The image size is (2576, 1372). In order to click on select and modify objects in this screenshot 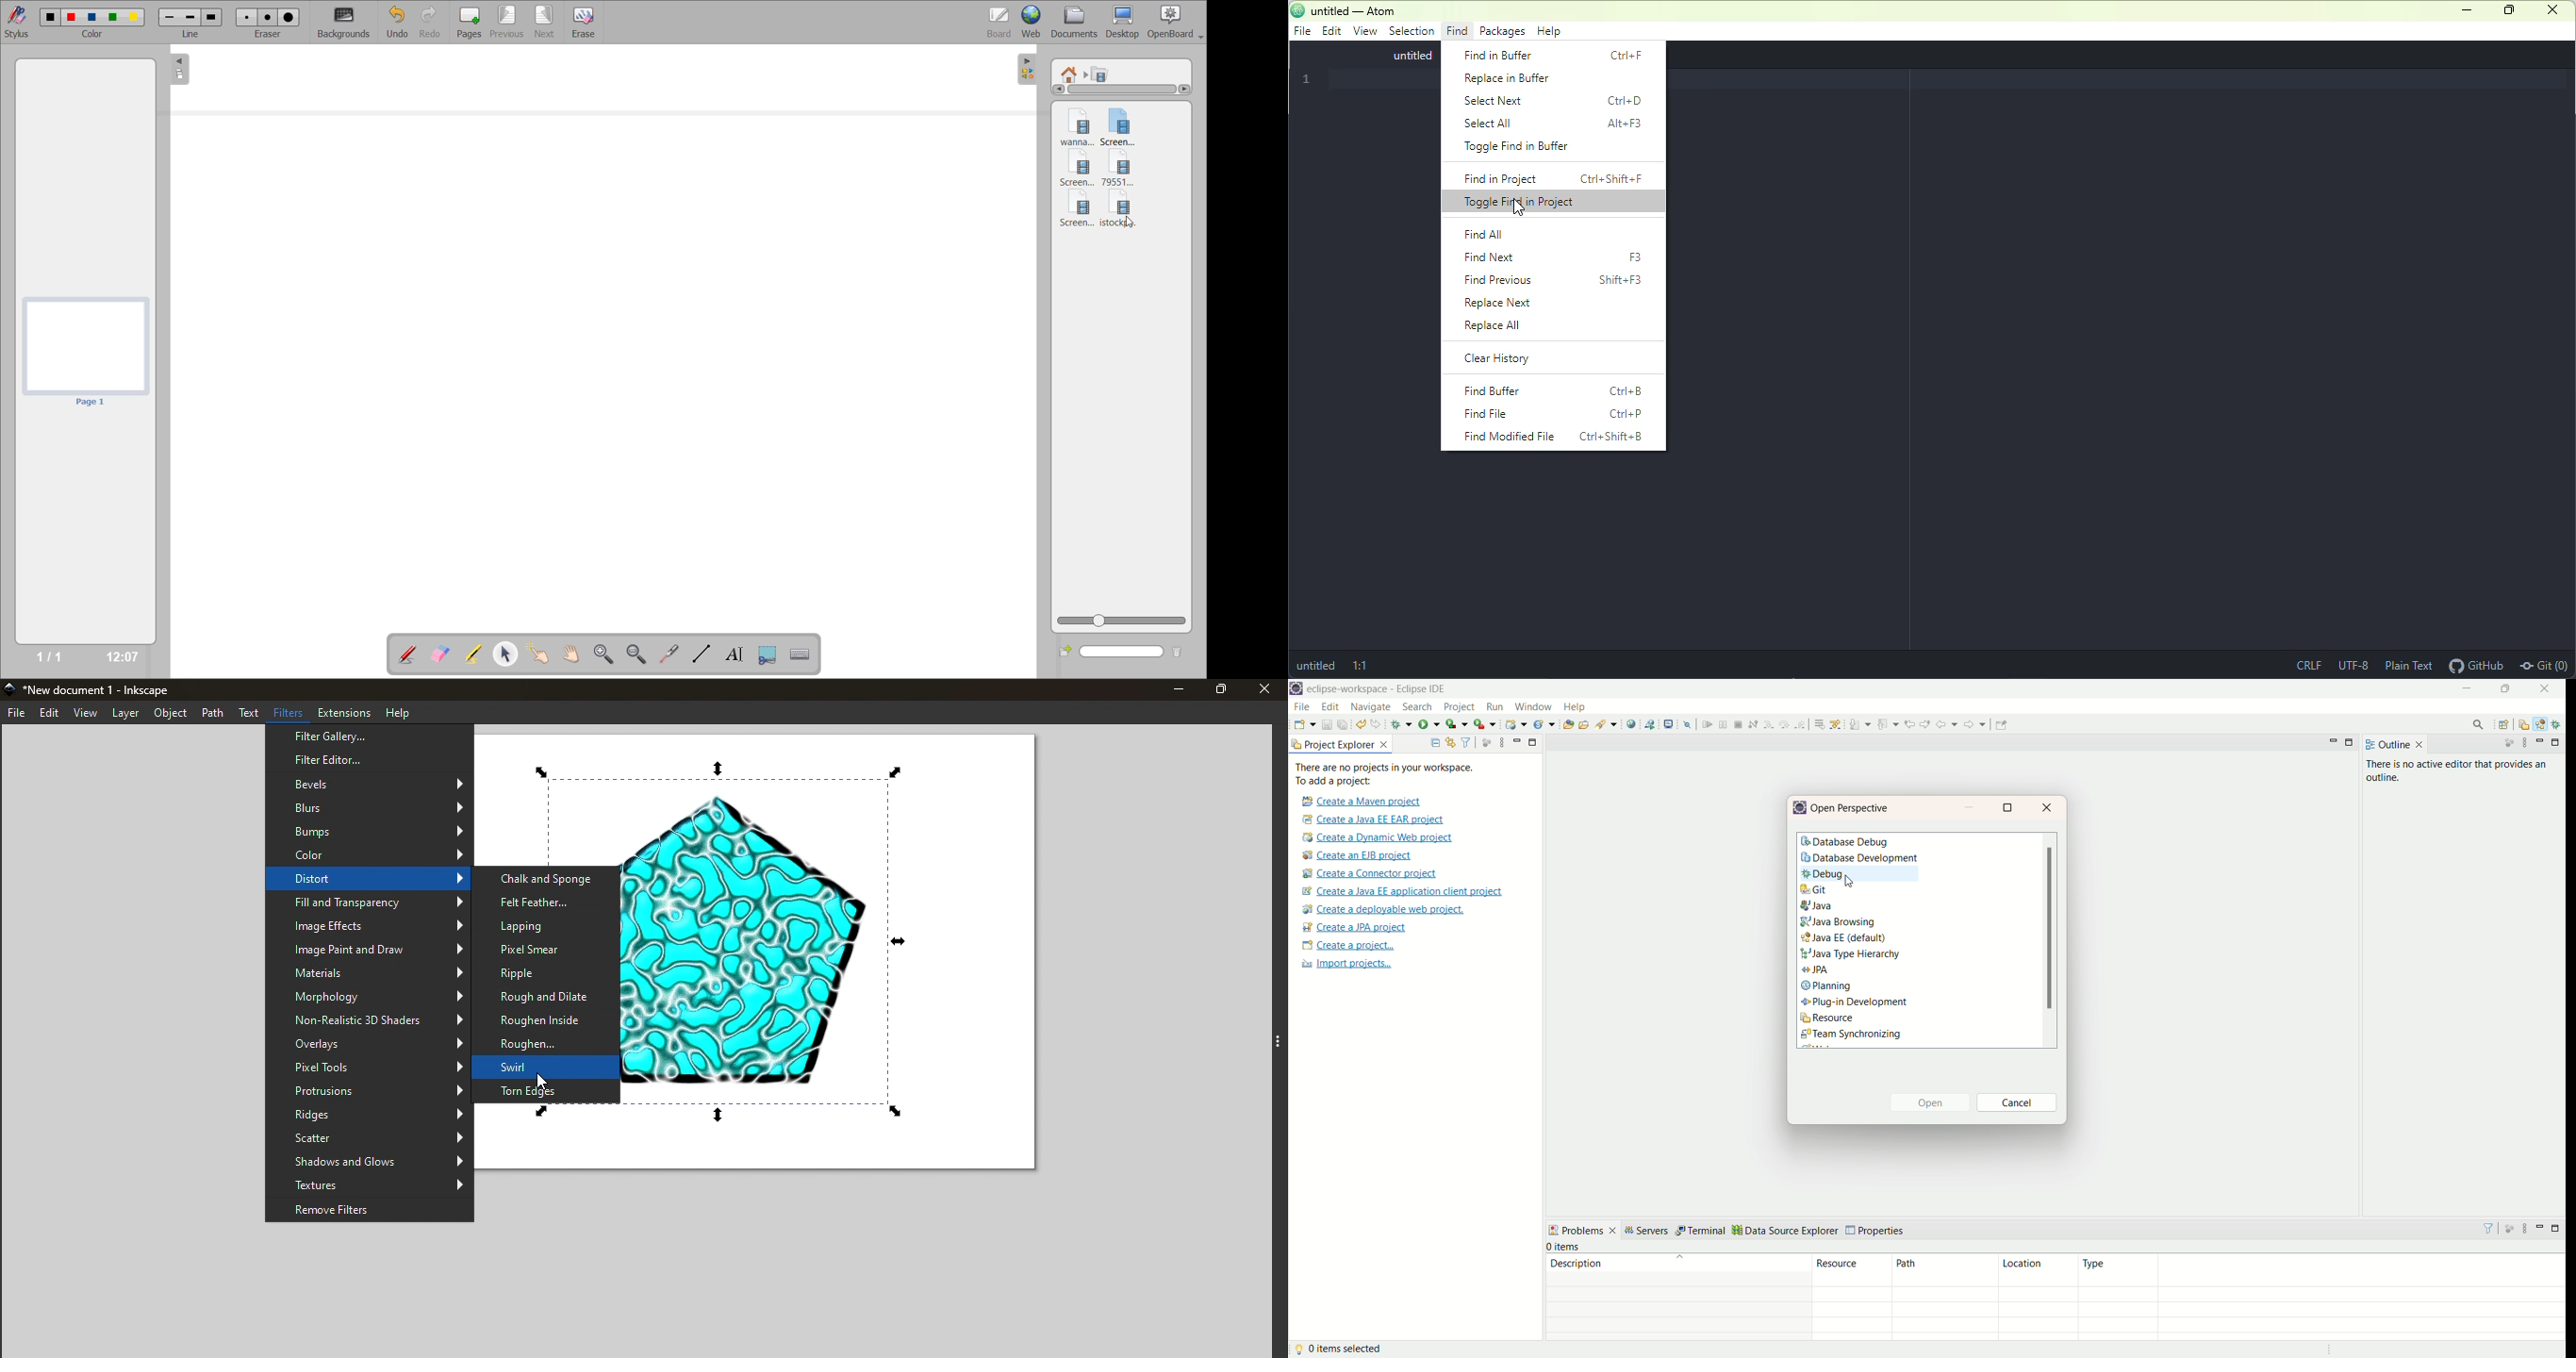, I will do `click(510, 654)`.